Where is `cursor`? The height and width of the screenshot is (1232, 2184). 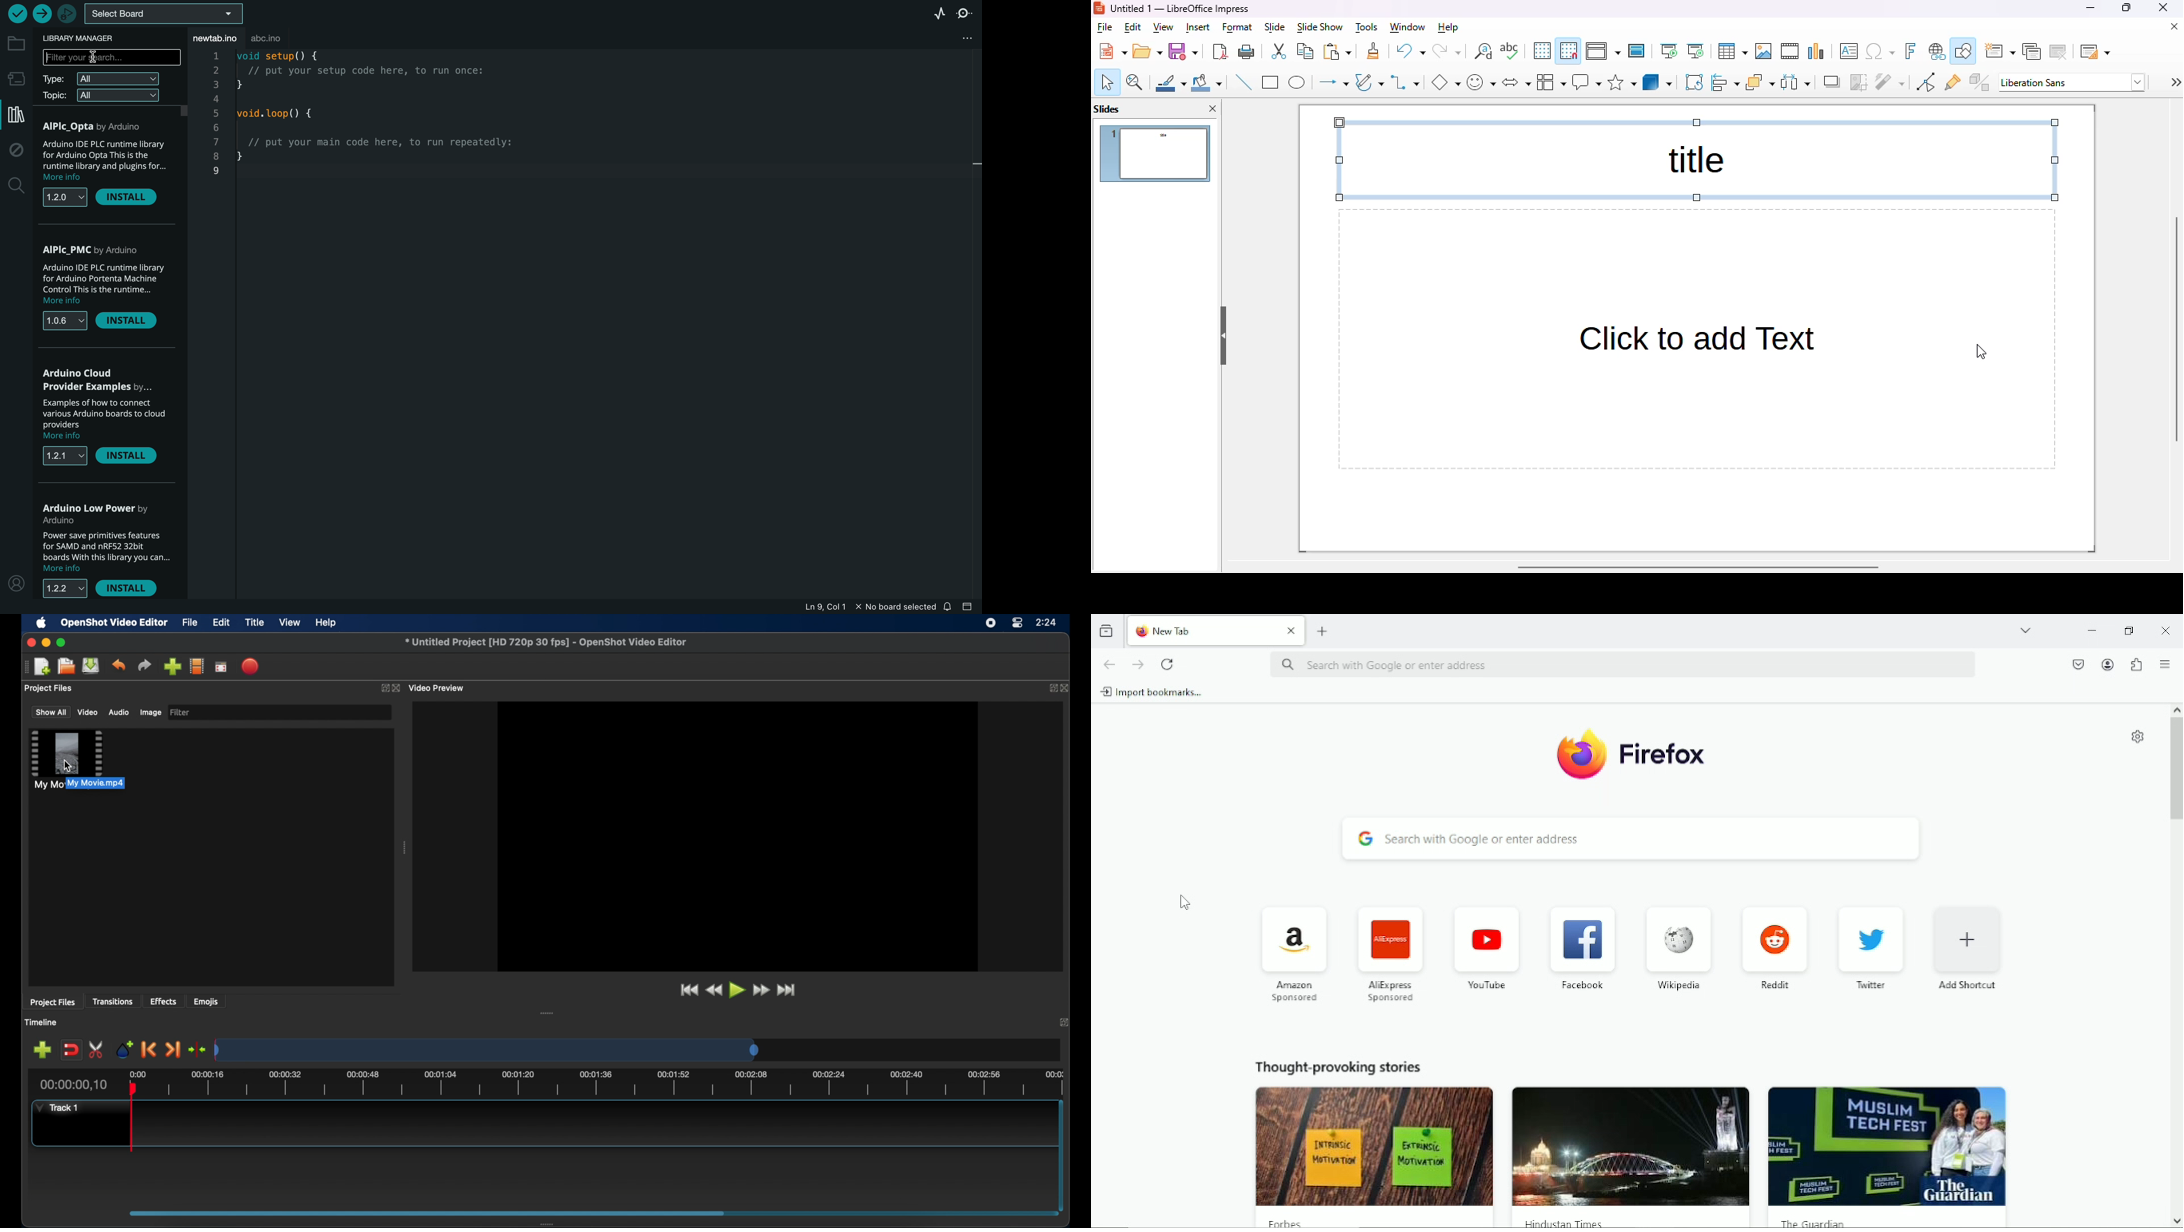 cursor is located at coordinates (69, 763).